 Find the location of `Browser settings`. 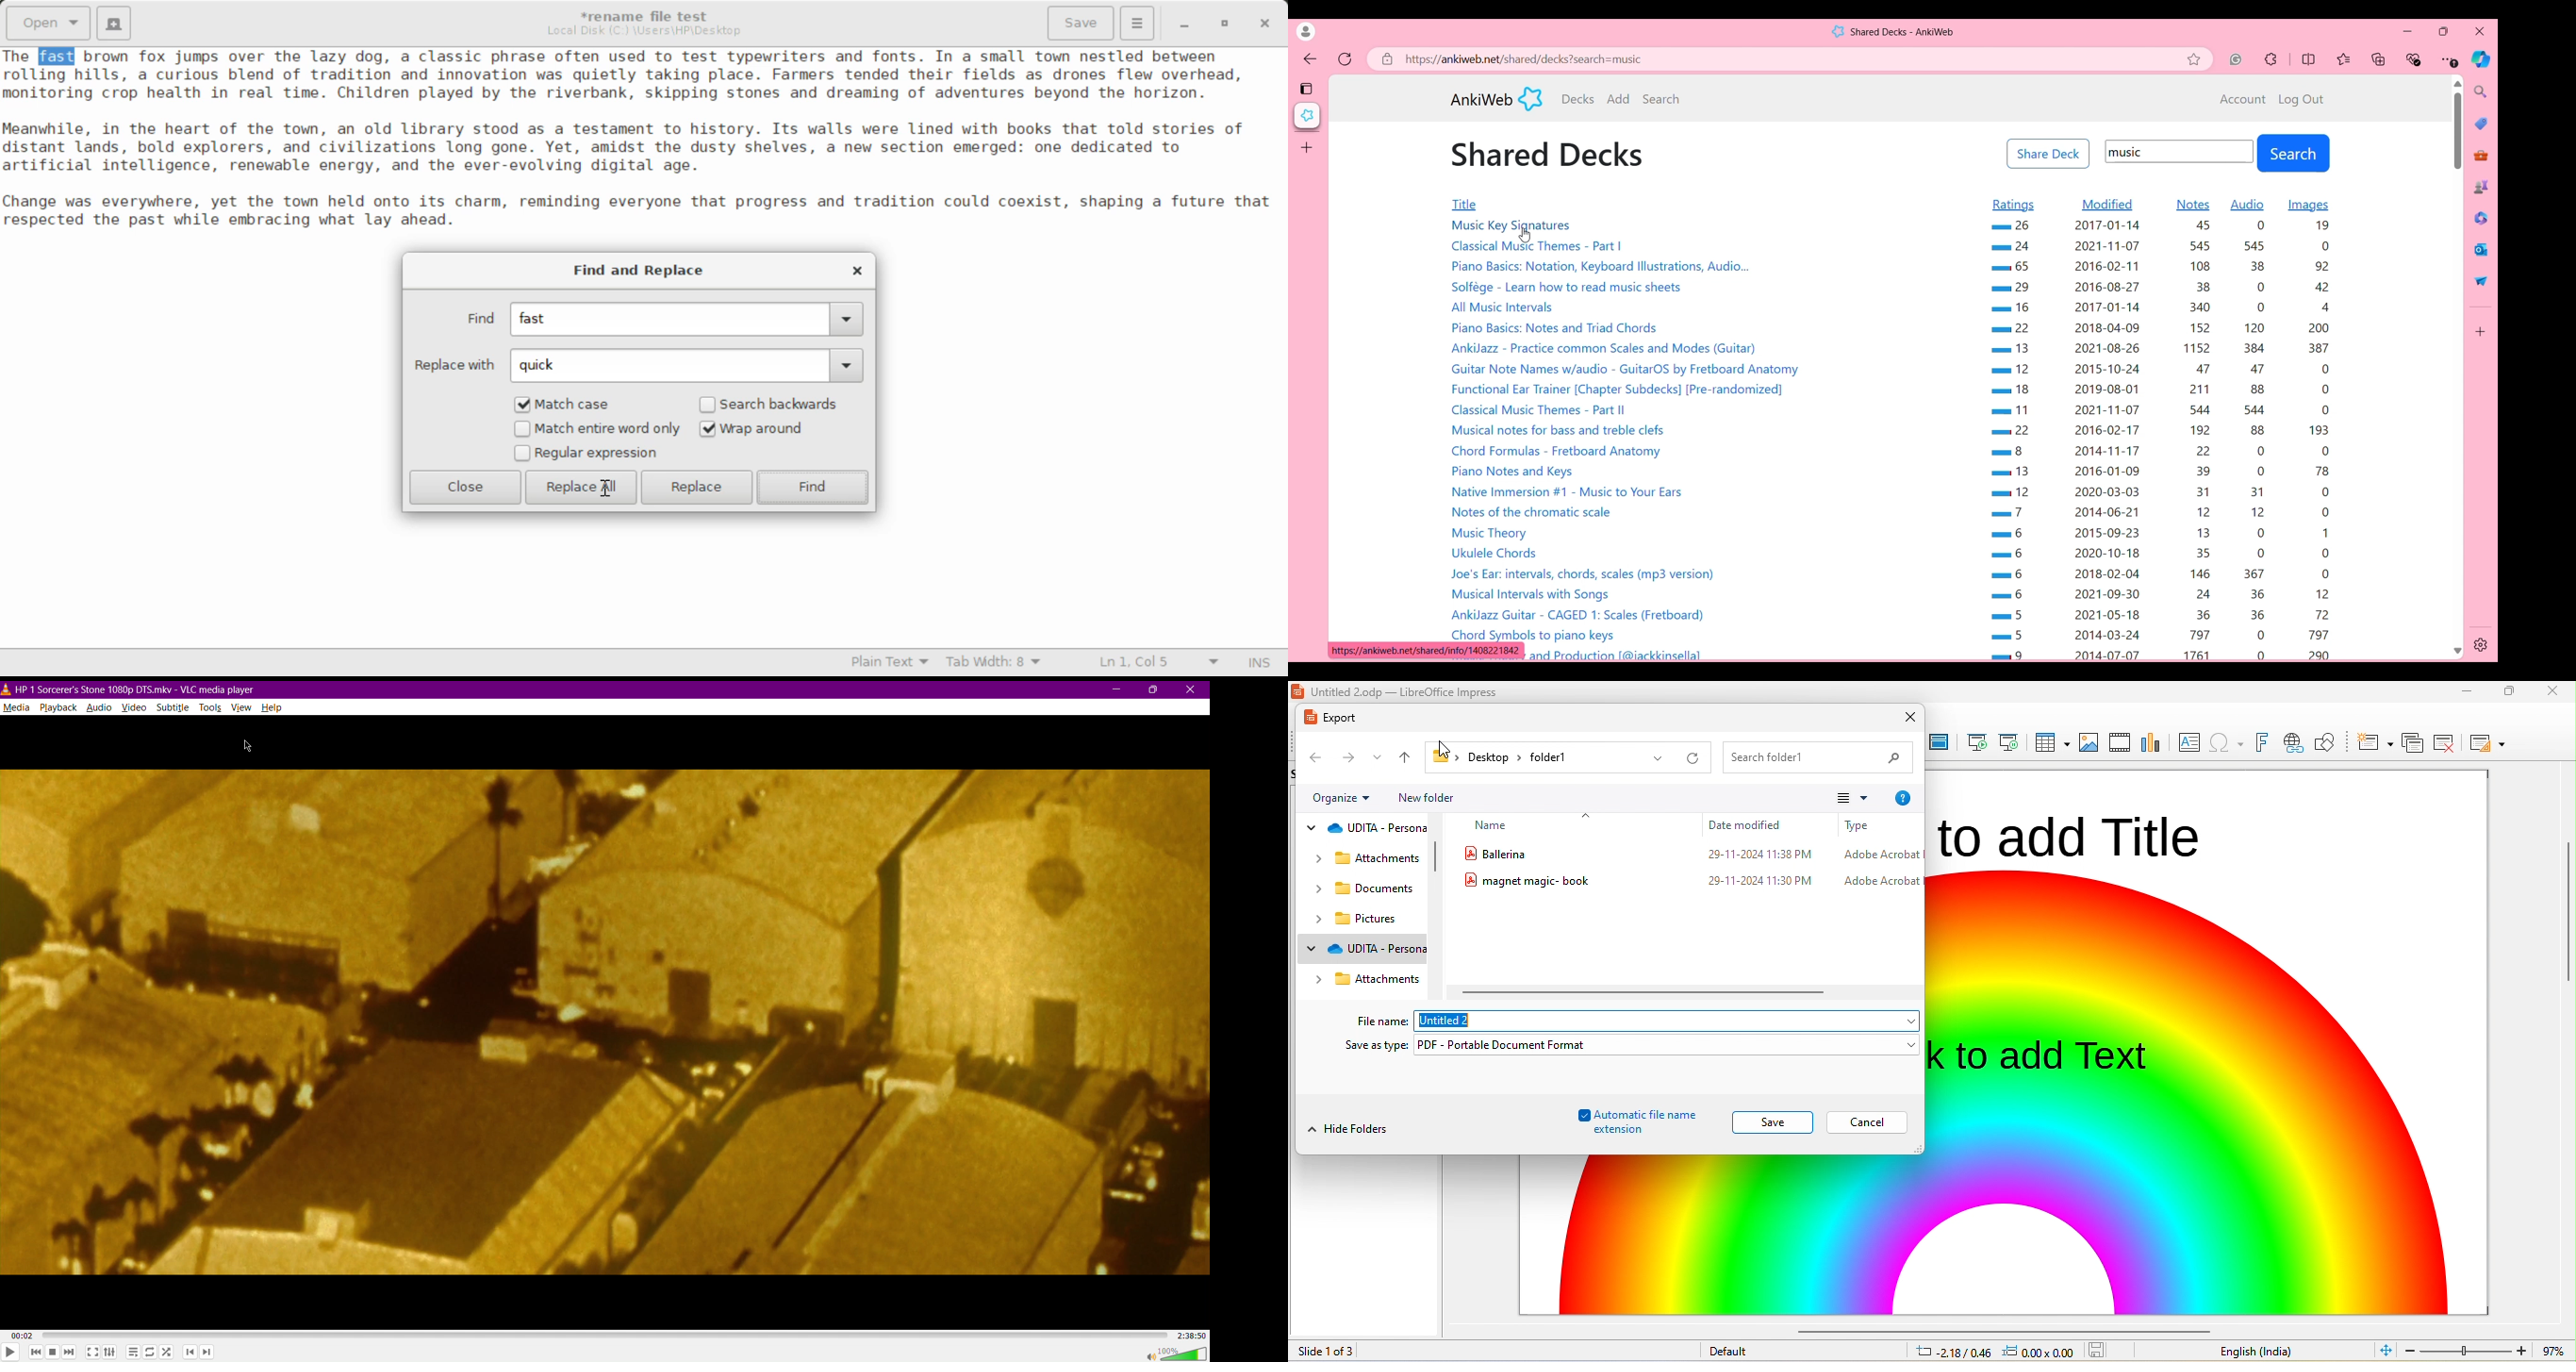

Browser settings is located at coordinates (2450, 59).